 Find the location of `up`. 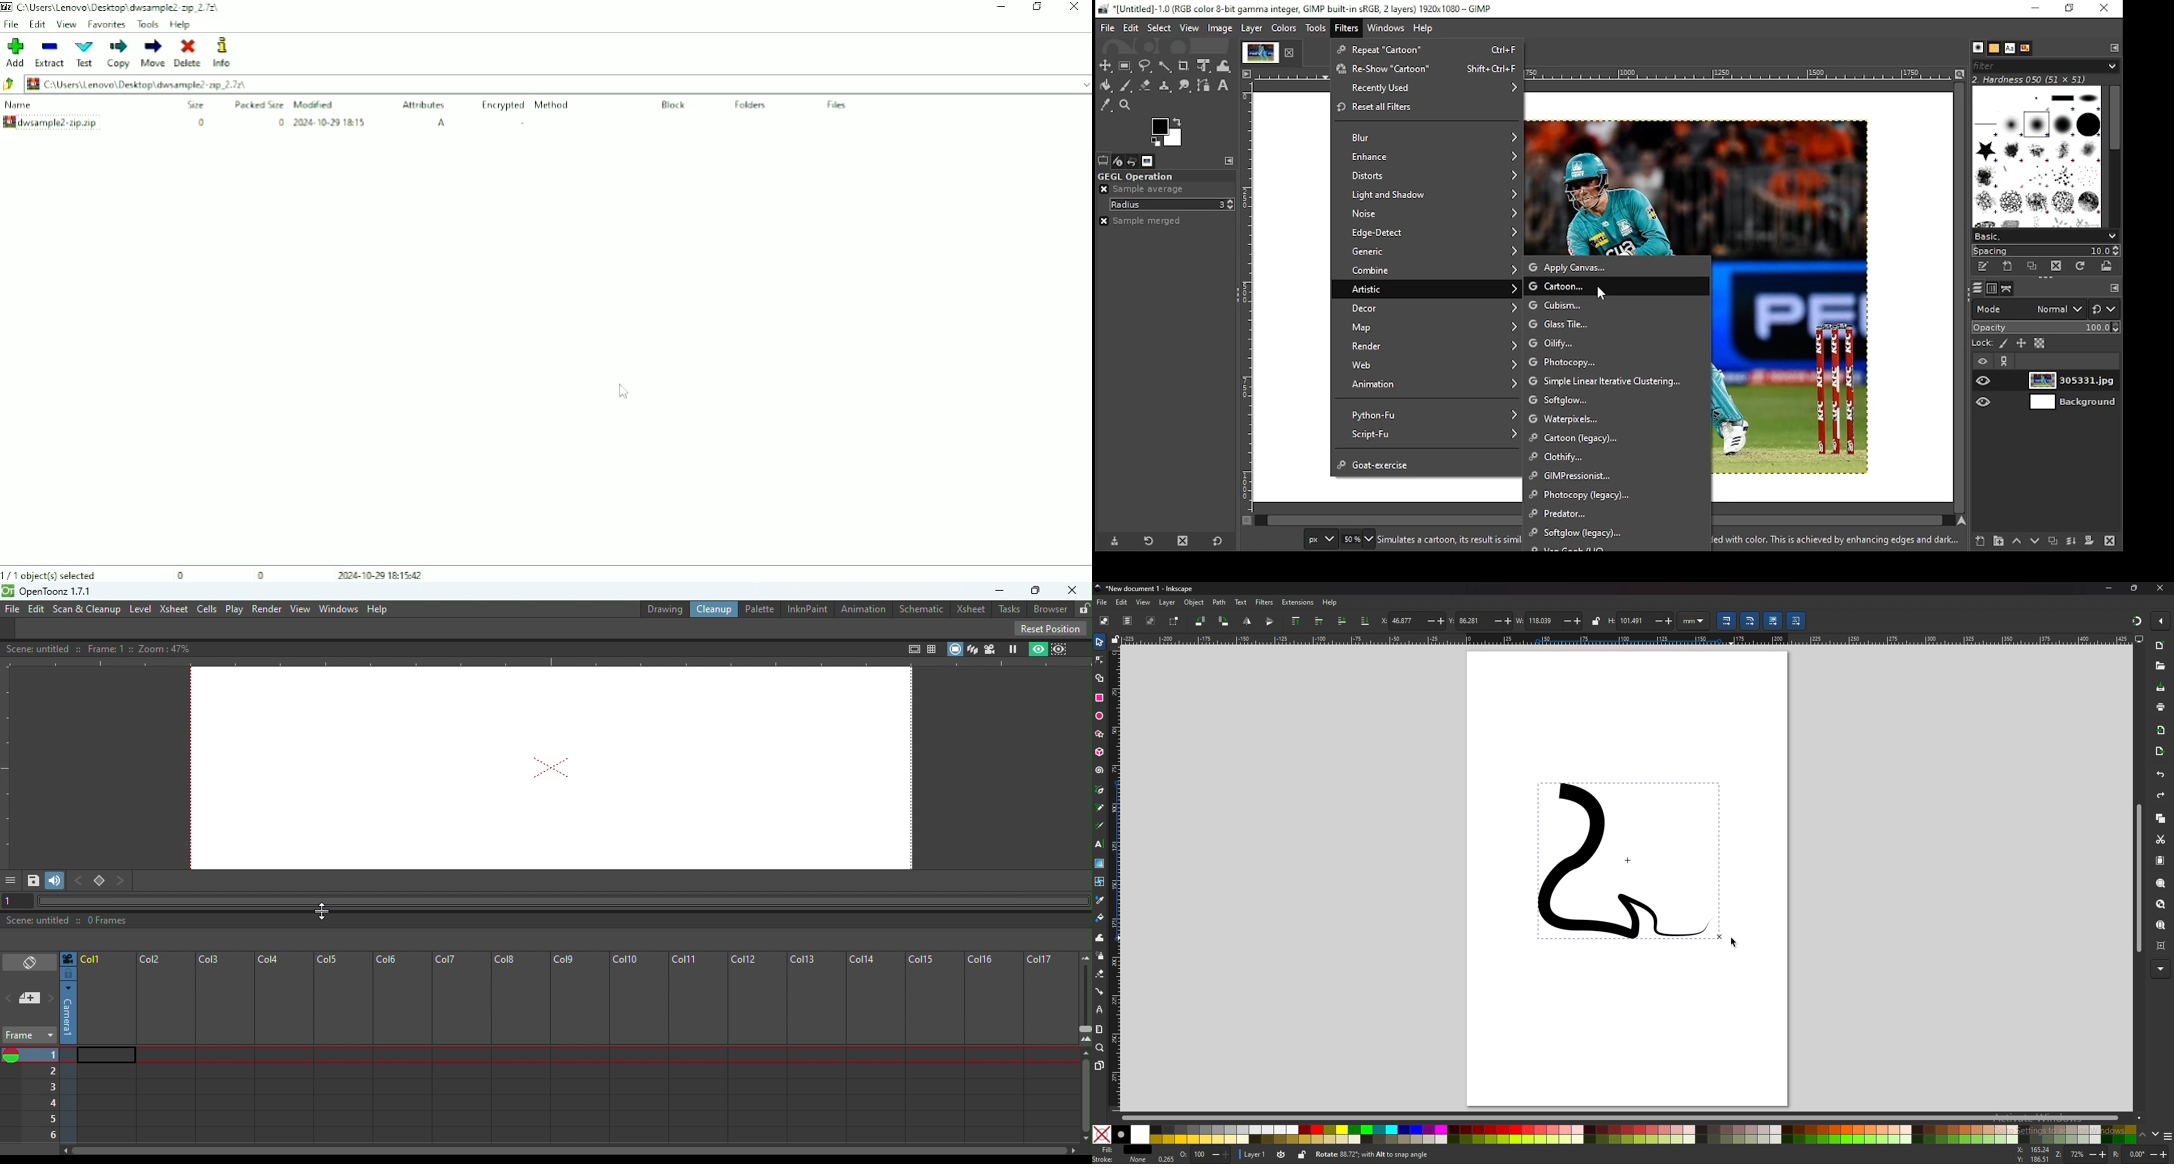

up is located at coordinates (2144, 1135).